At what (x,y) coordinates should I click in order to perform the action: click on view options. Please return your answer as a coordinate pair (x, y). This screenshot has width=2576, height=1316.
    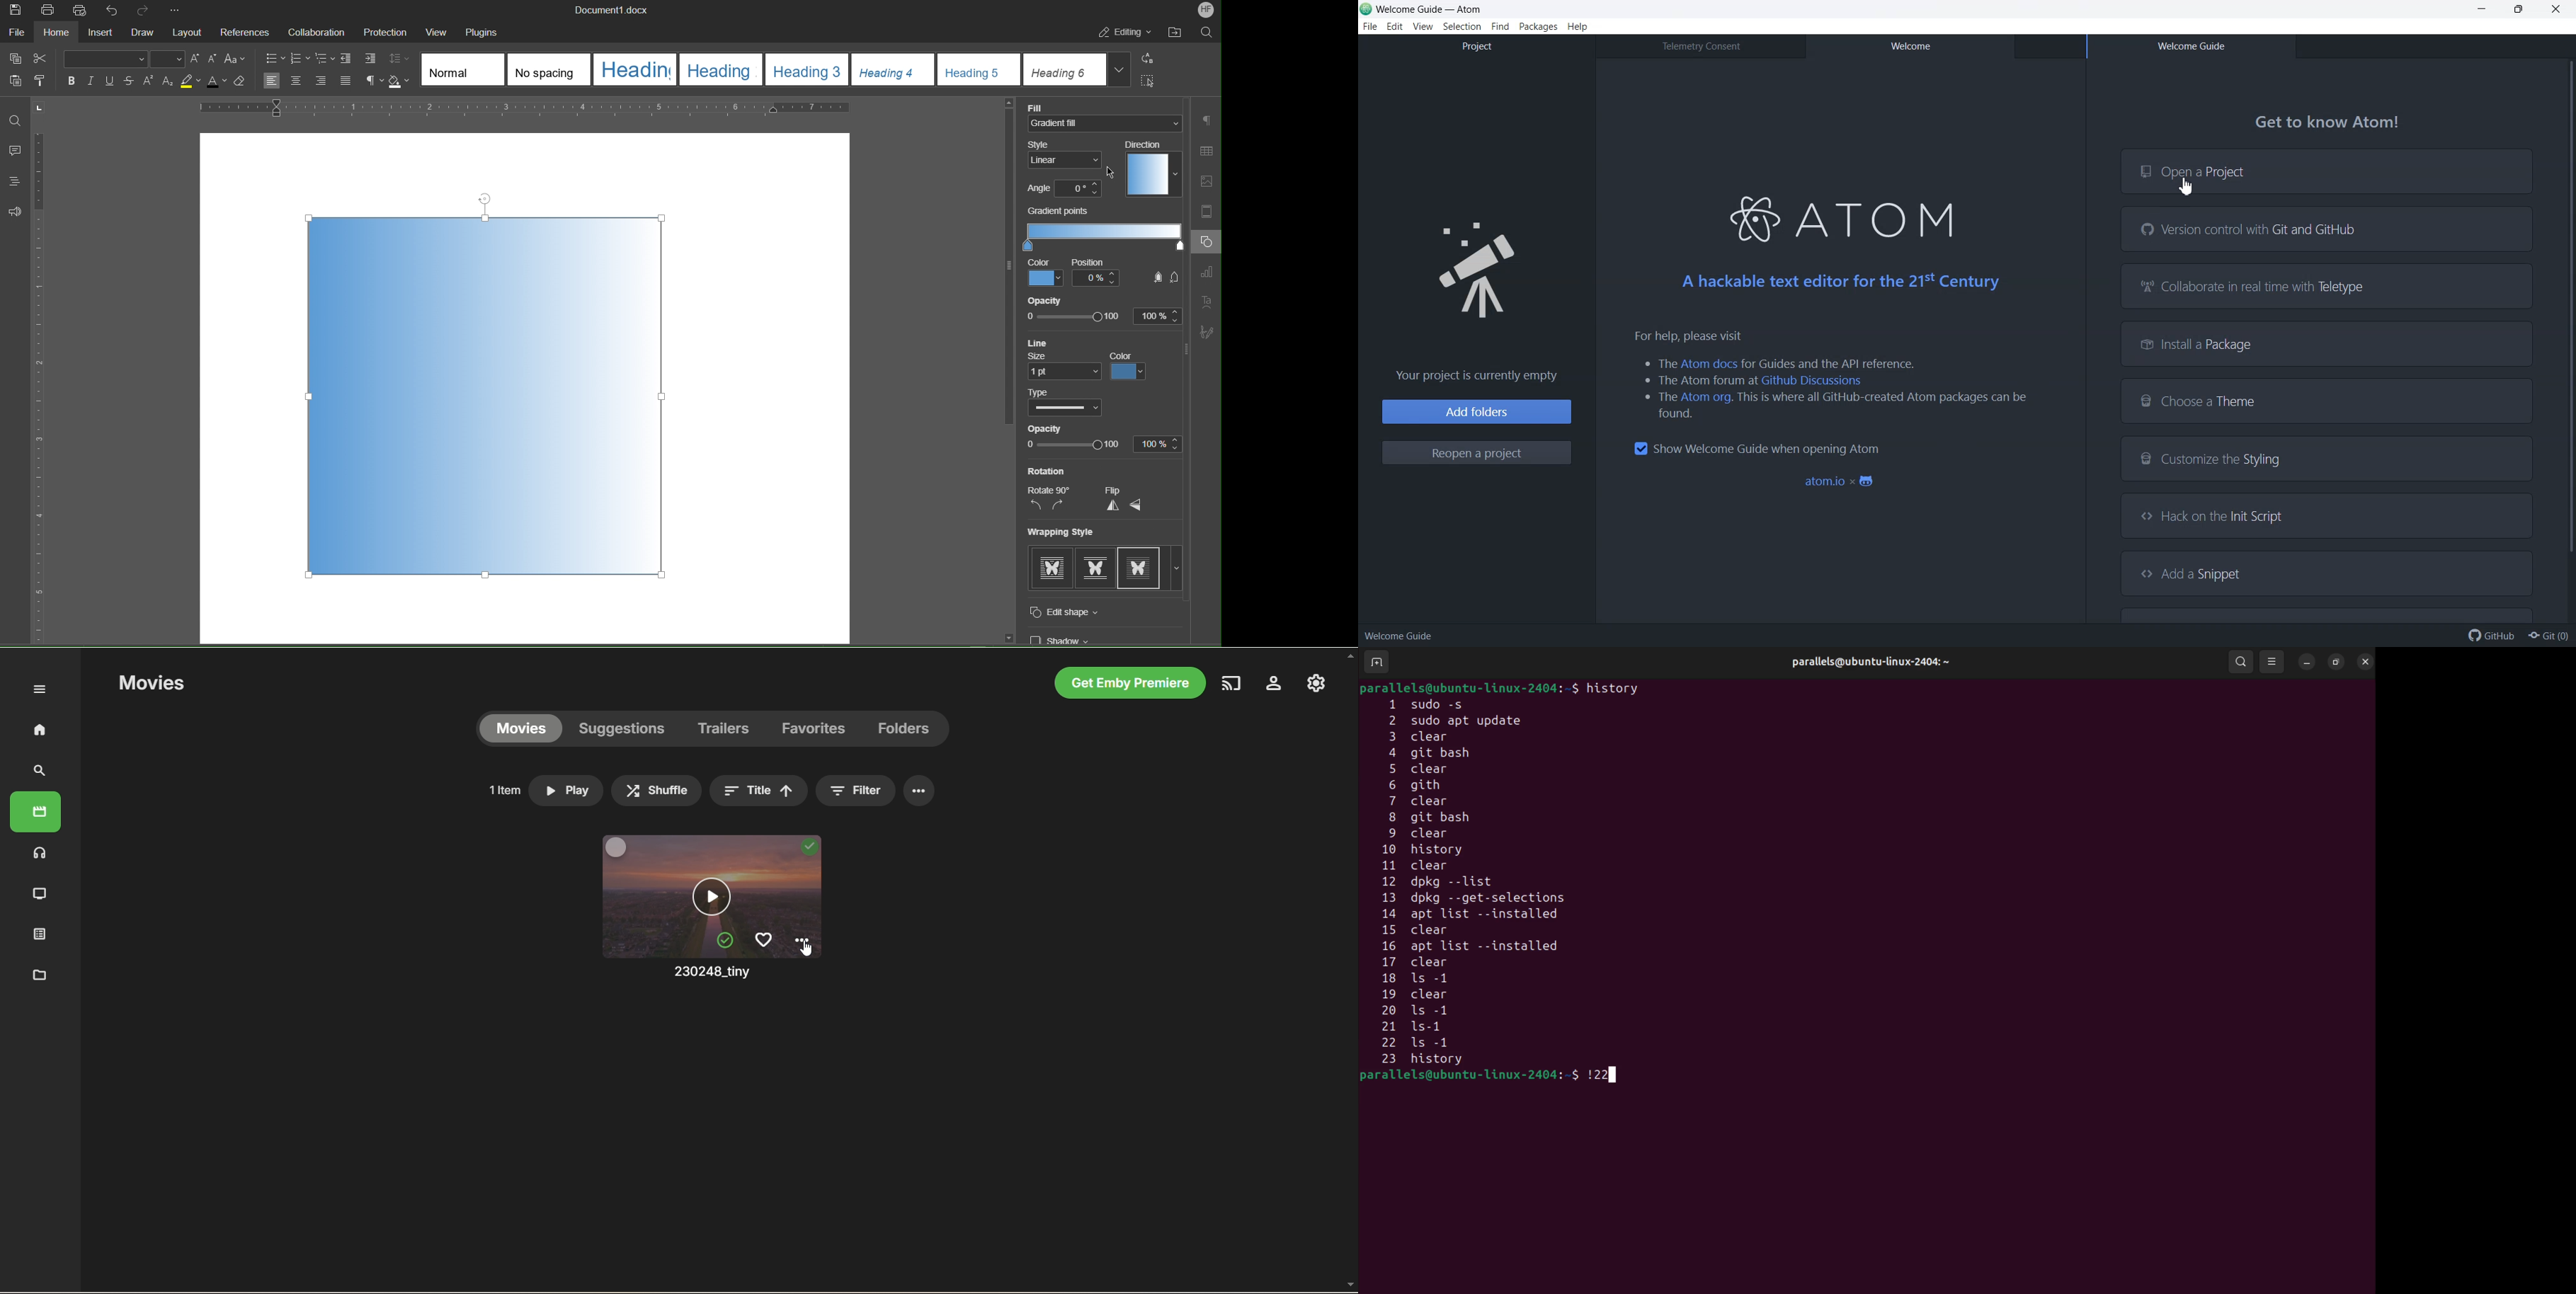
    Looking at the image, I should click on (2273, 661).